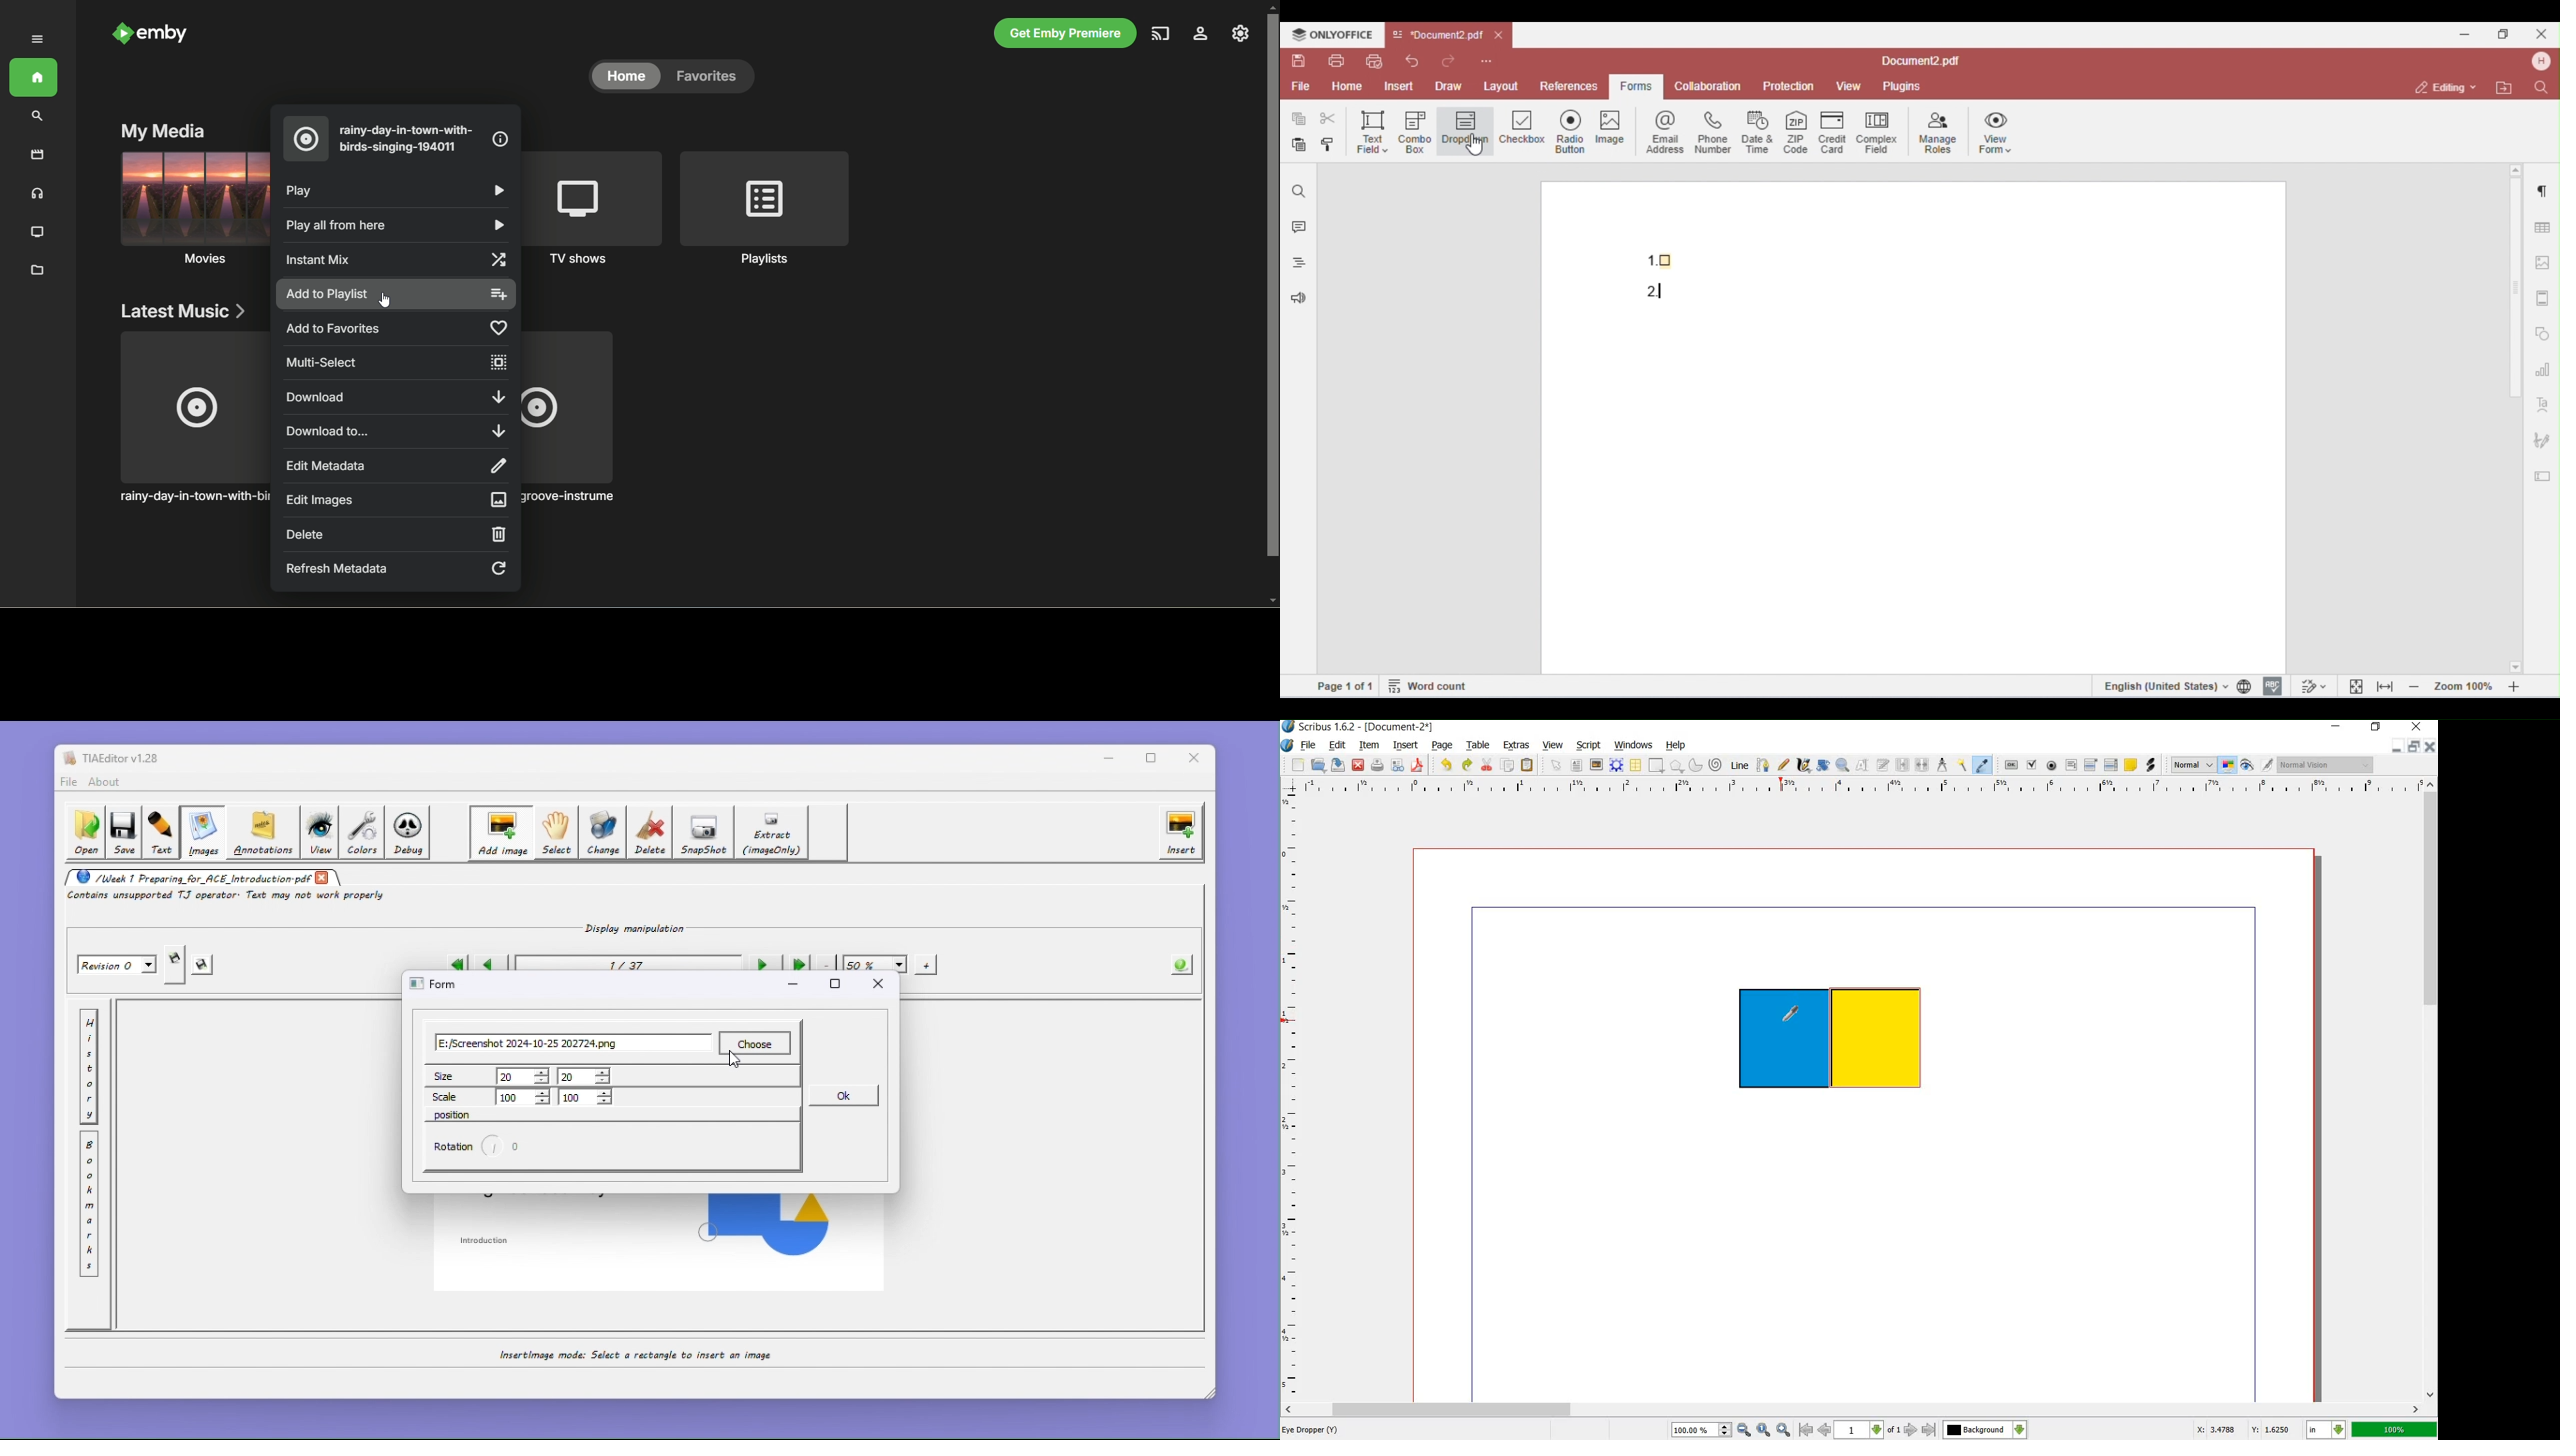 Image resolution: width=2576 pixels, height=1456 pixels. I want to click on edit contents of frame, so click(1864, 766).